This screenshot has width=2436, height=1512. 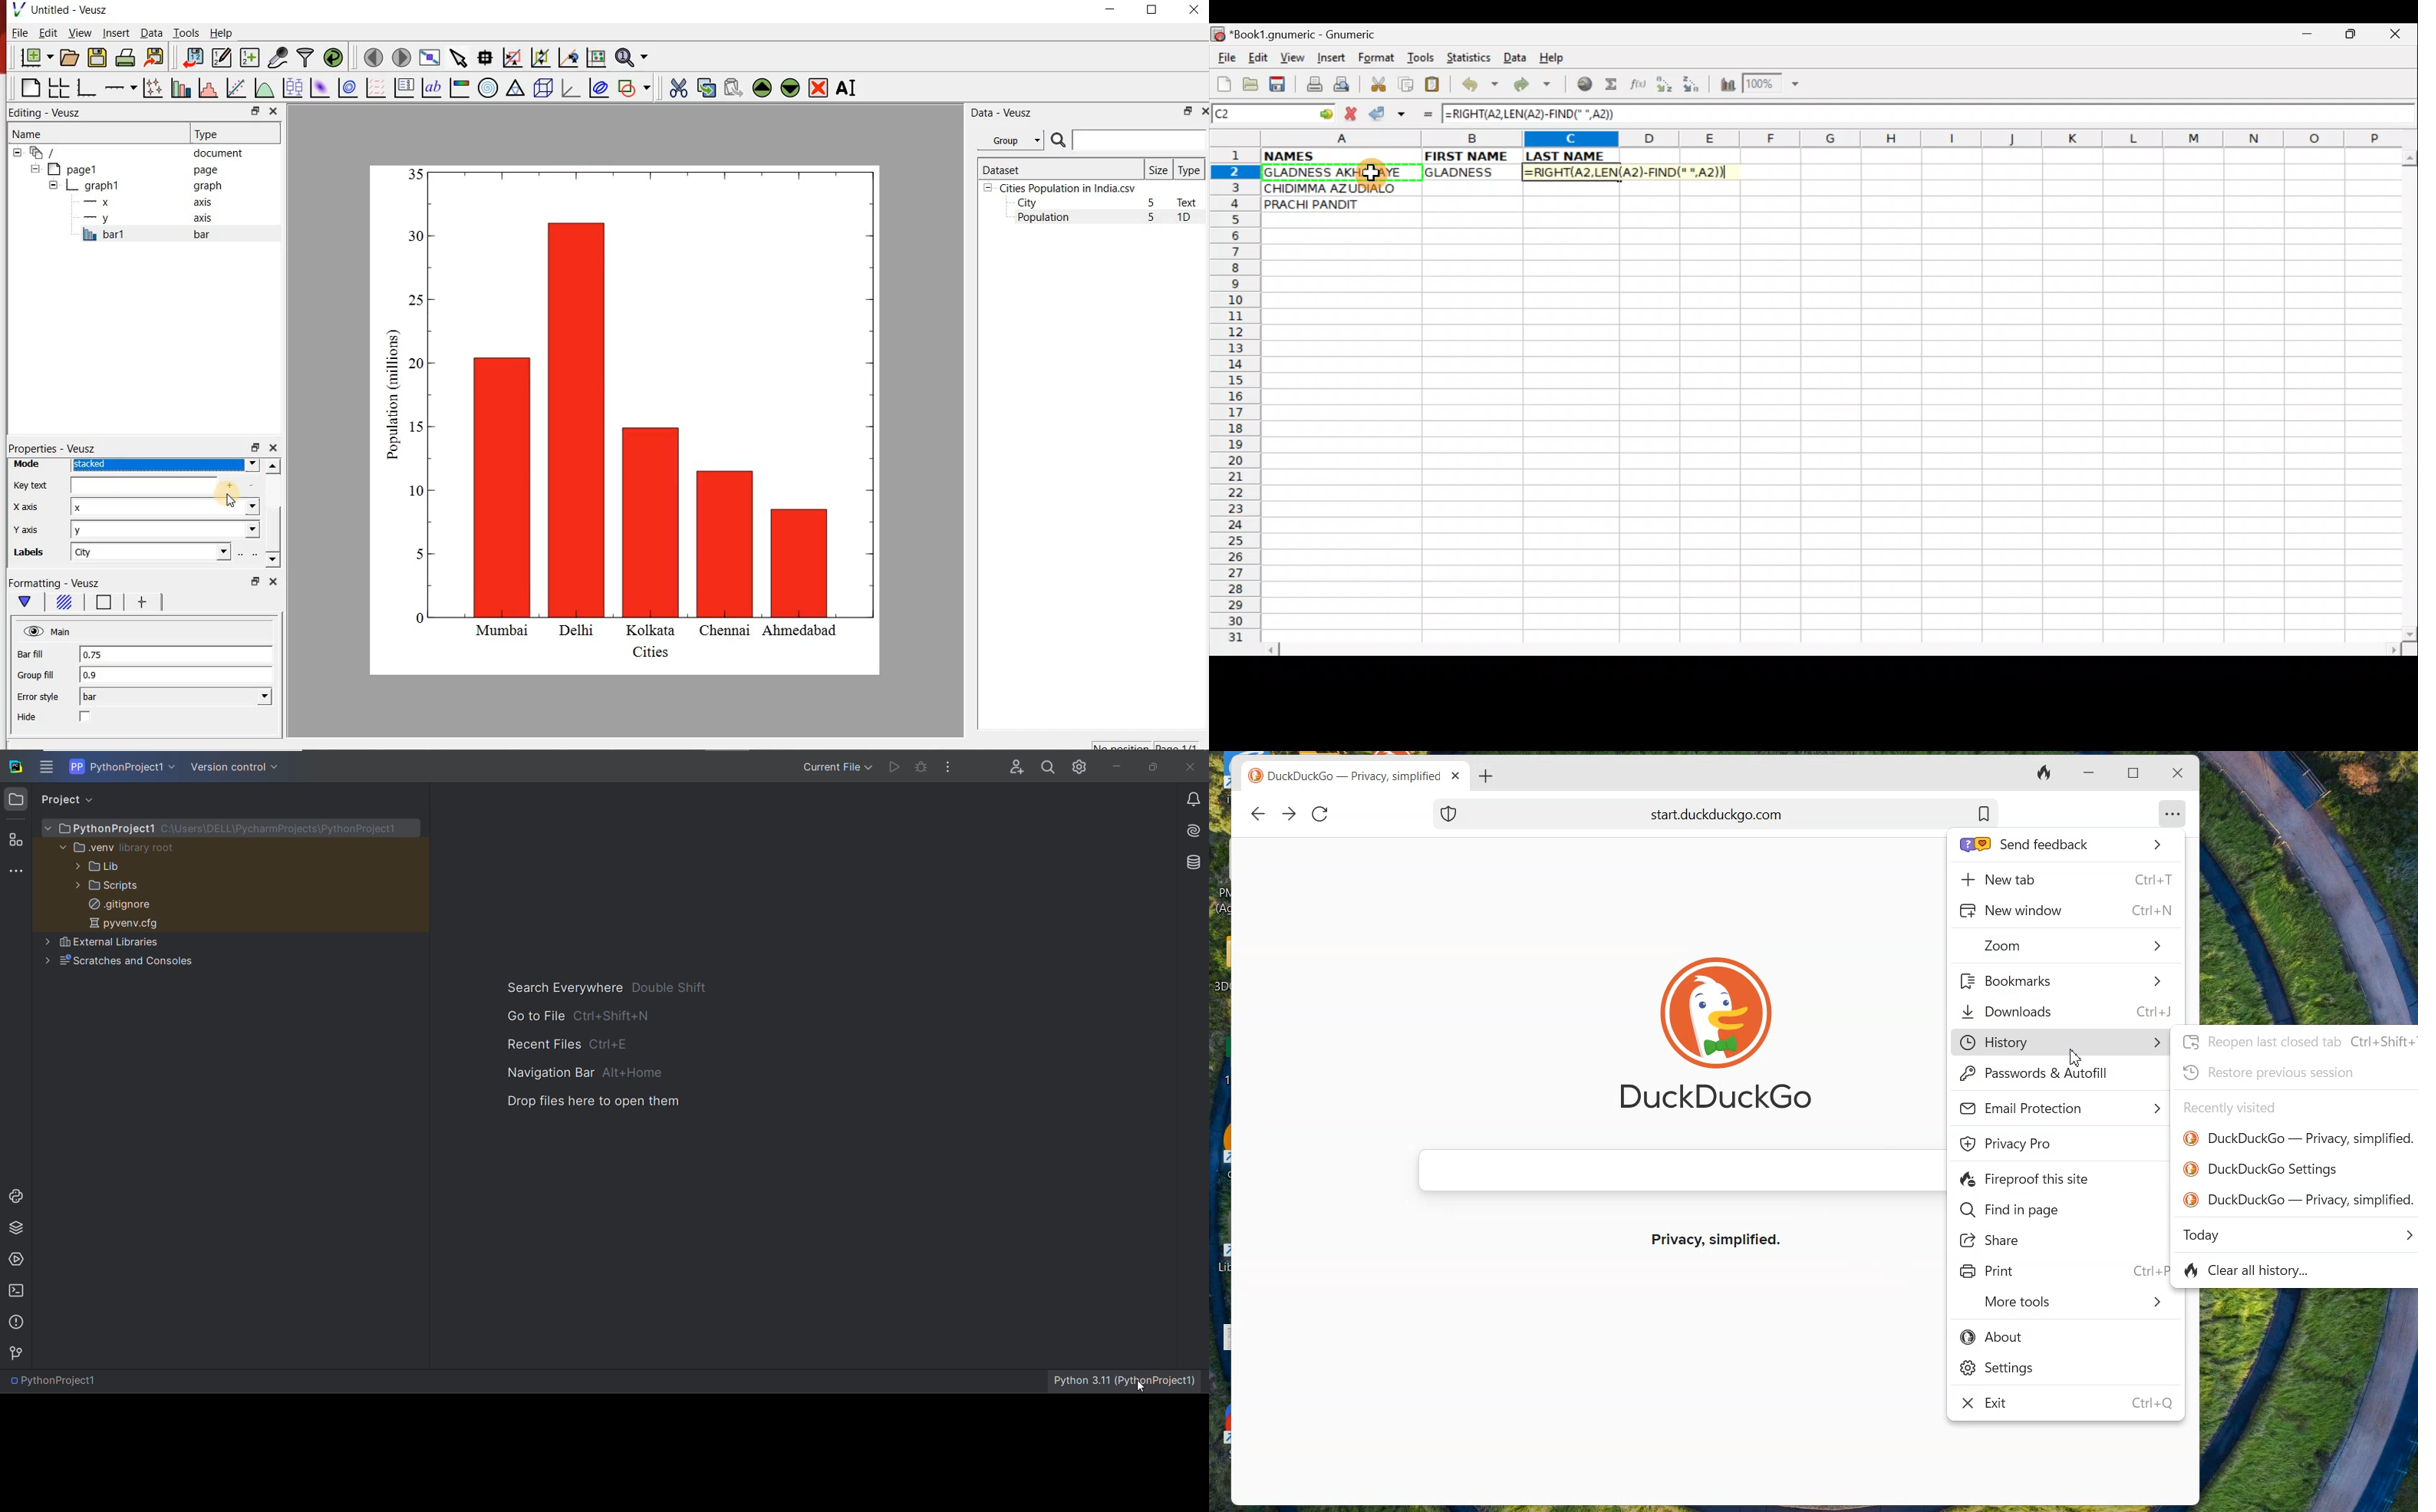 What do you see at coordinates (222, 32) in the screenshot?
I see `Help` at bounding box center [222, 32].